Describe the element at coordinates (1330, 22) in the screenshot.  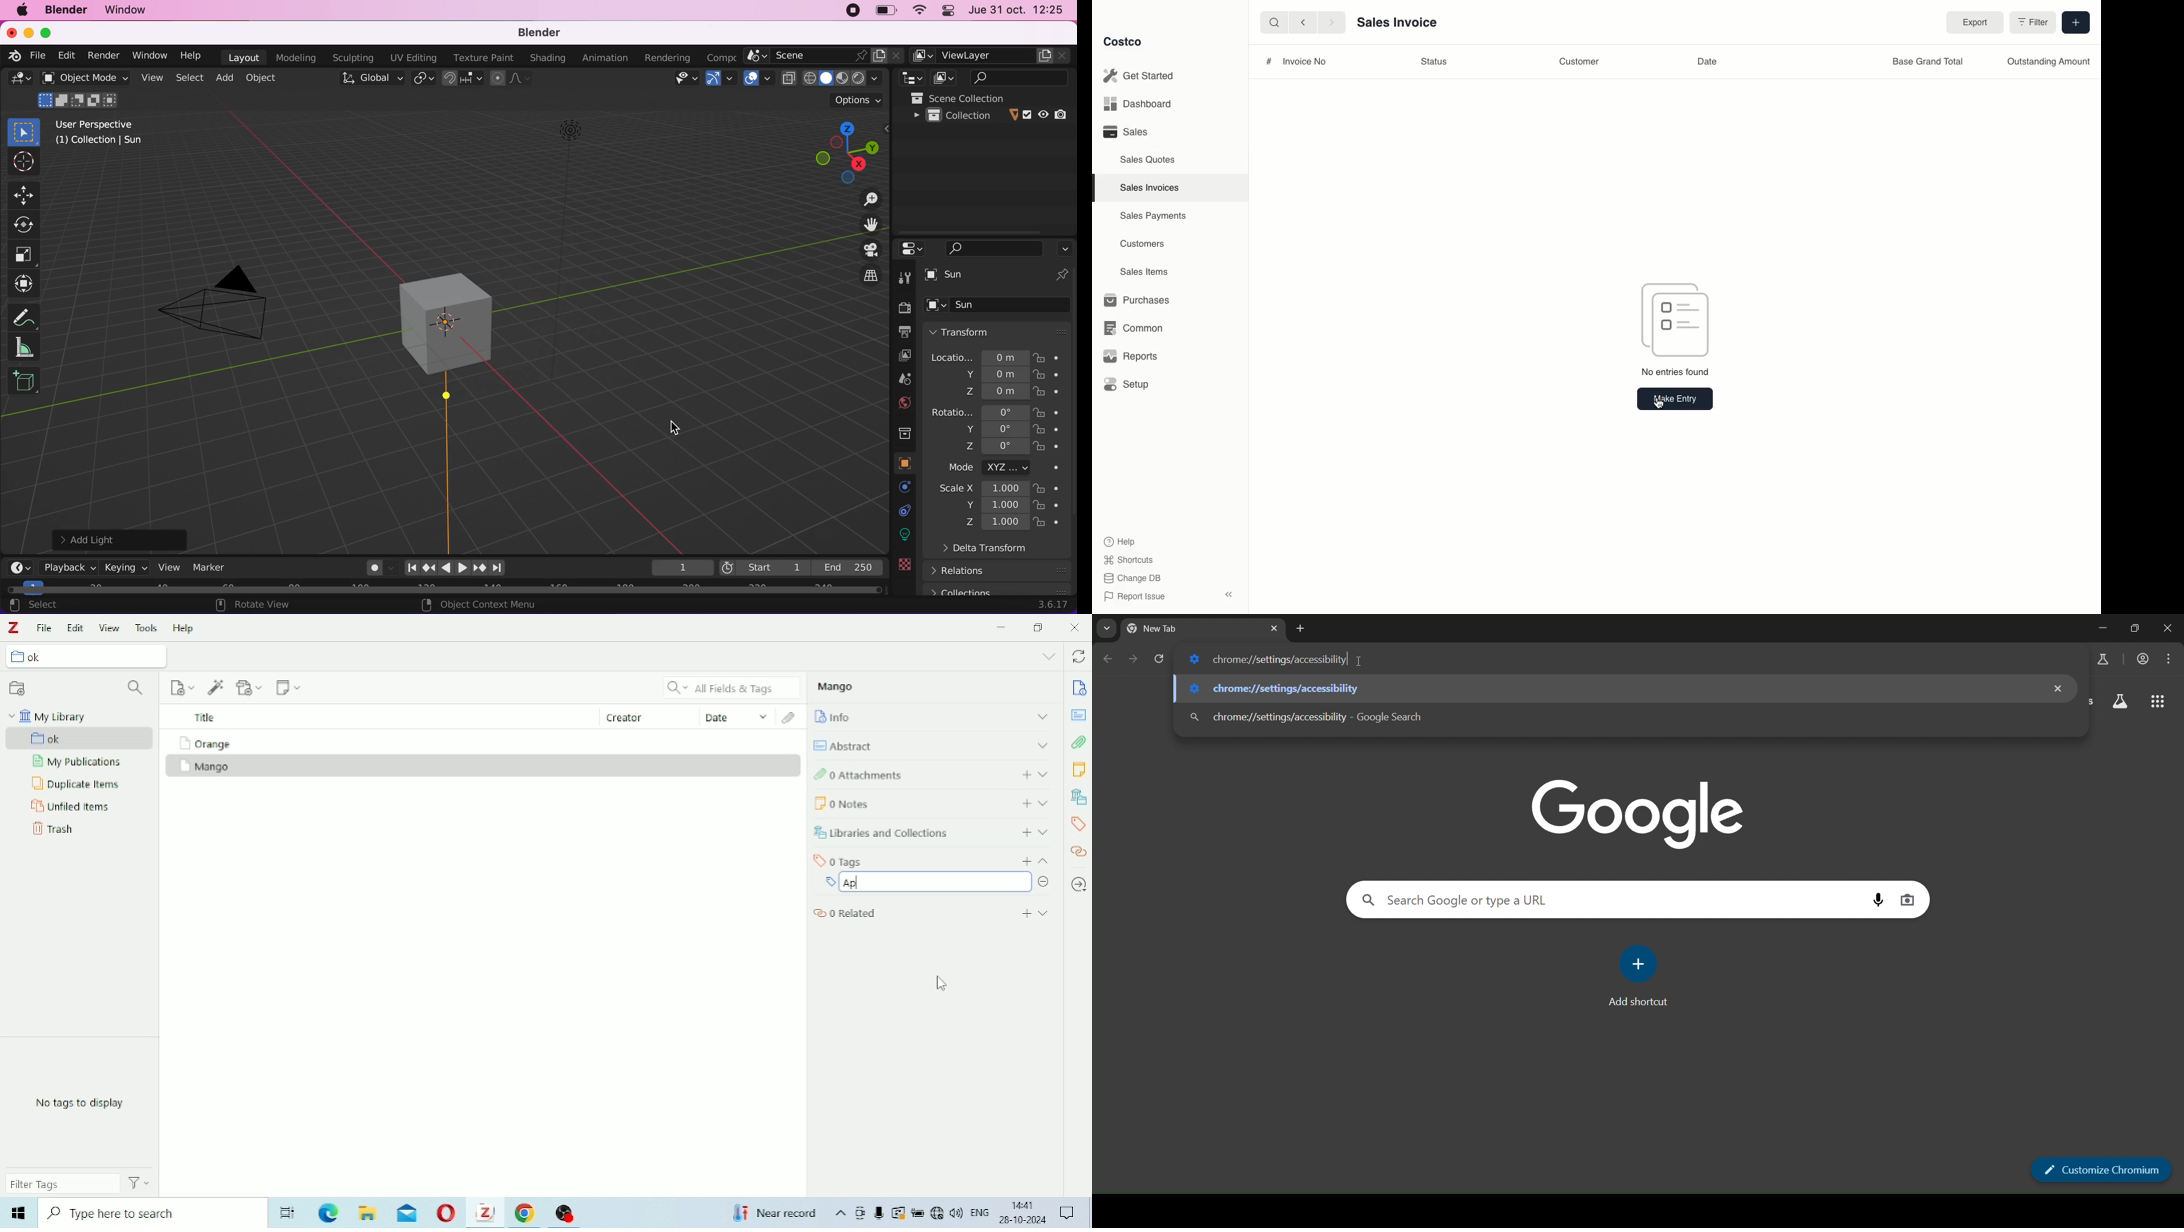
I see `forward` at that location.